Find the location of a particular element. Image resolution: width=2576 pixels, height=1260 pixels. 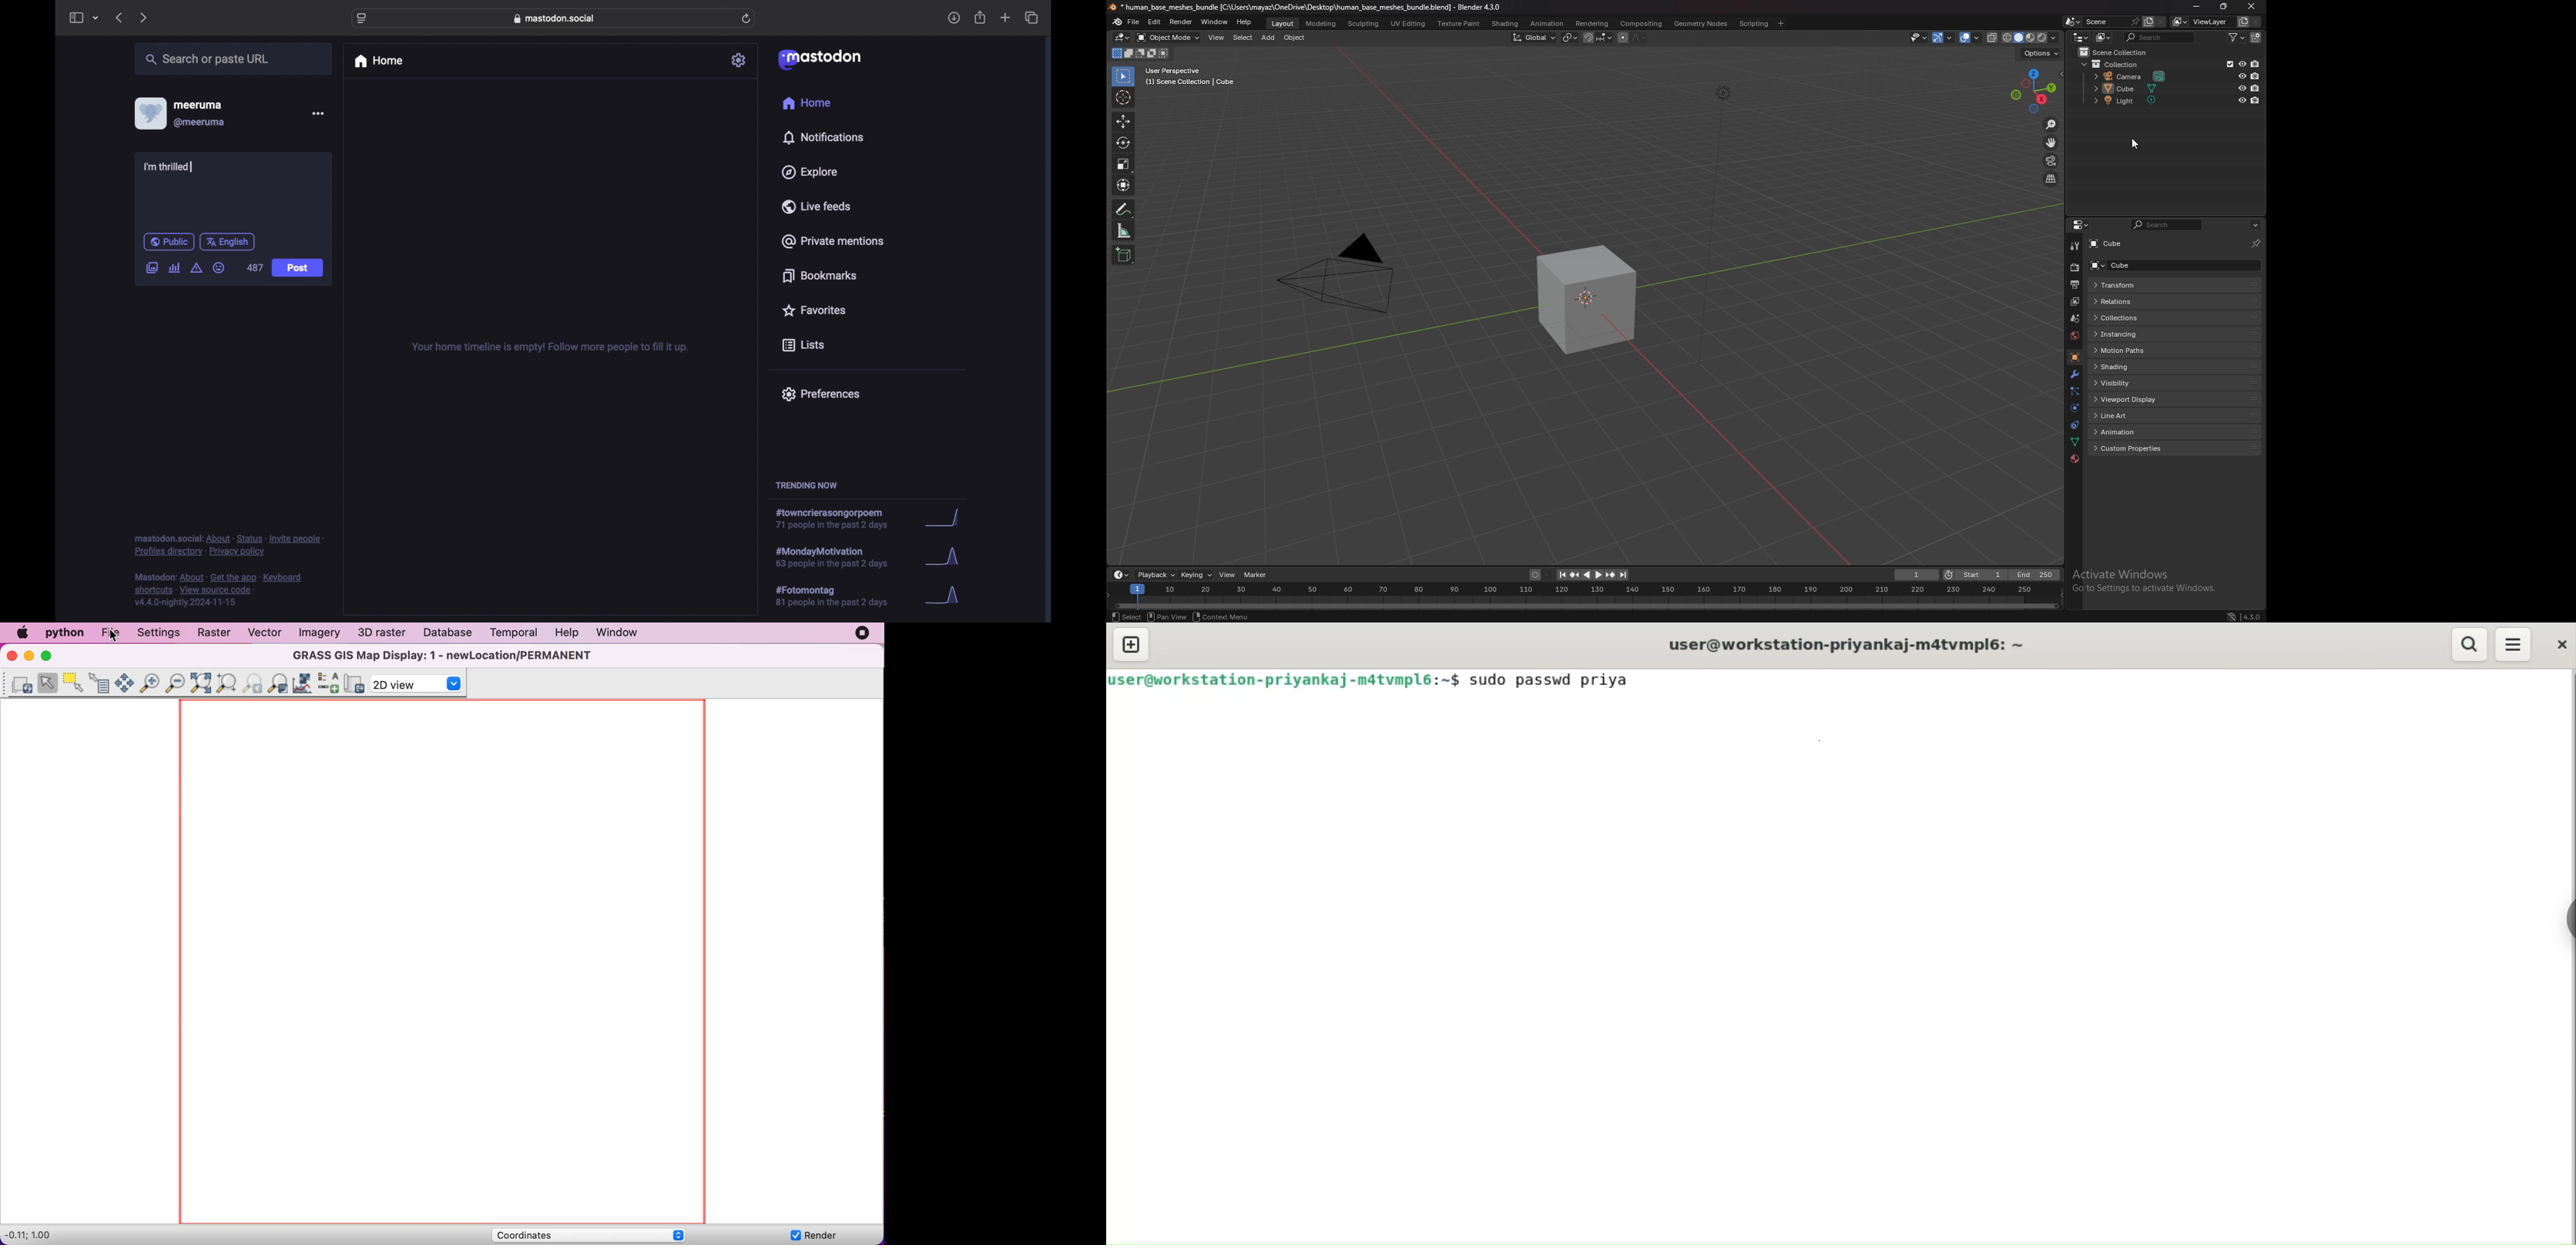

mastodon is located at coordinates (820, 60).